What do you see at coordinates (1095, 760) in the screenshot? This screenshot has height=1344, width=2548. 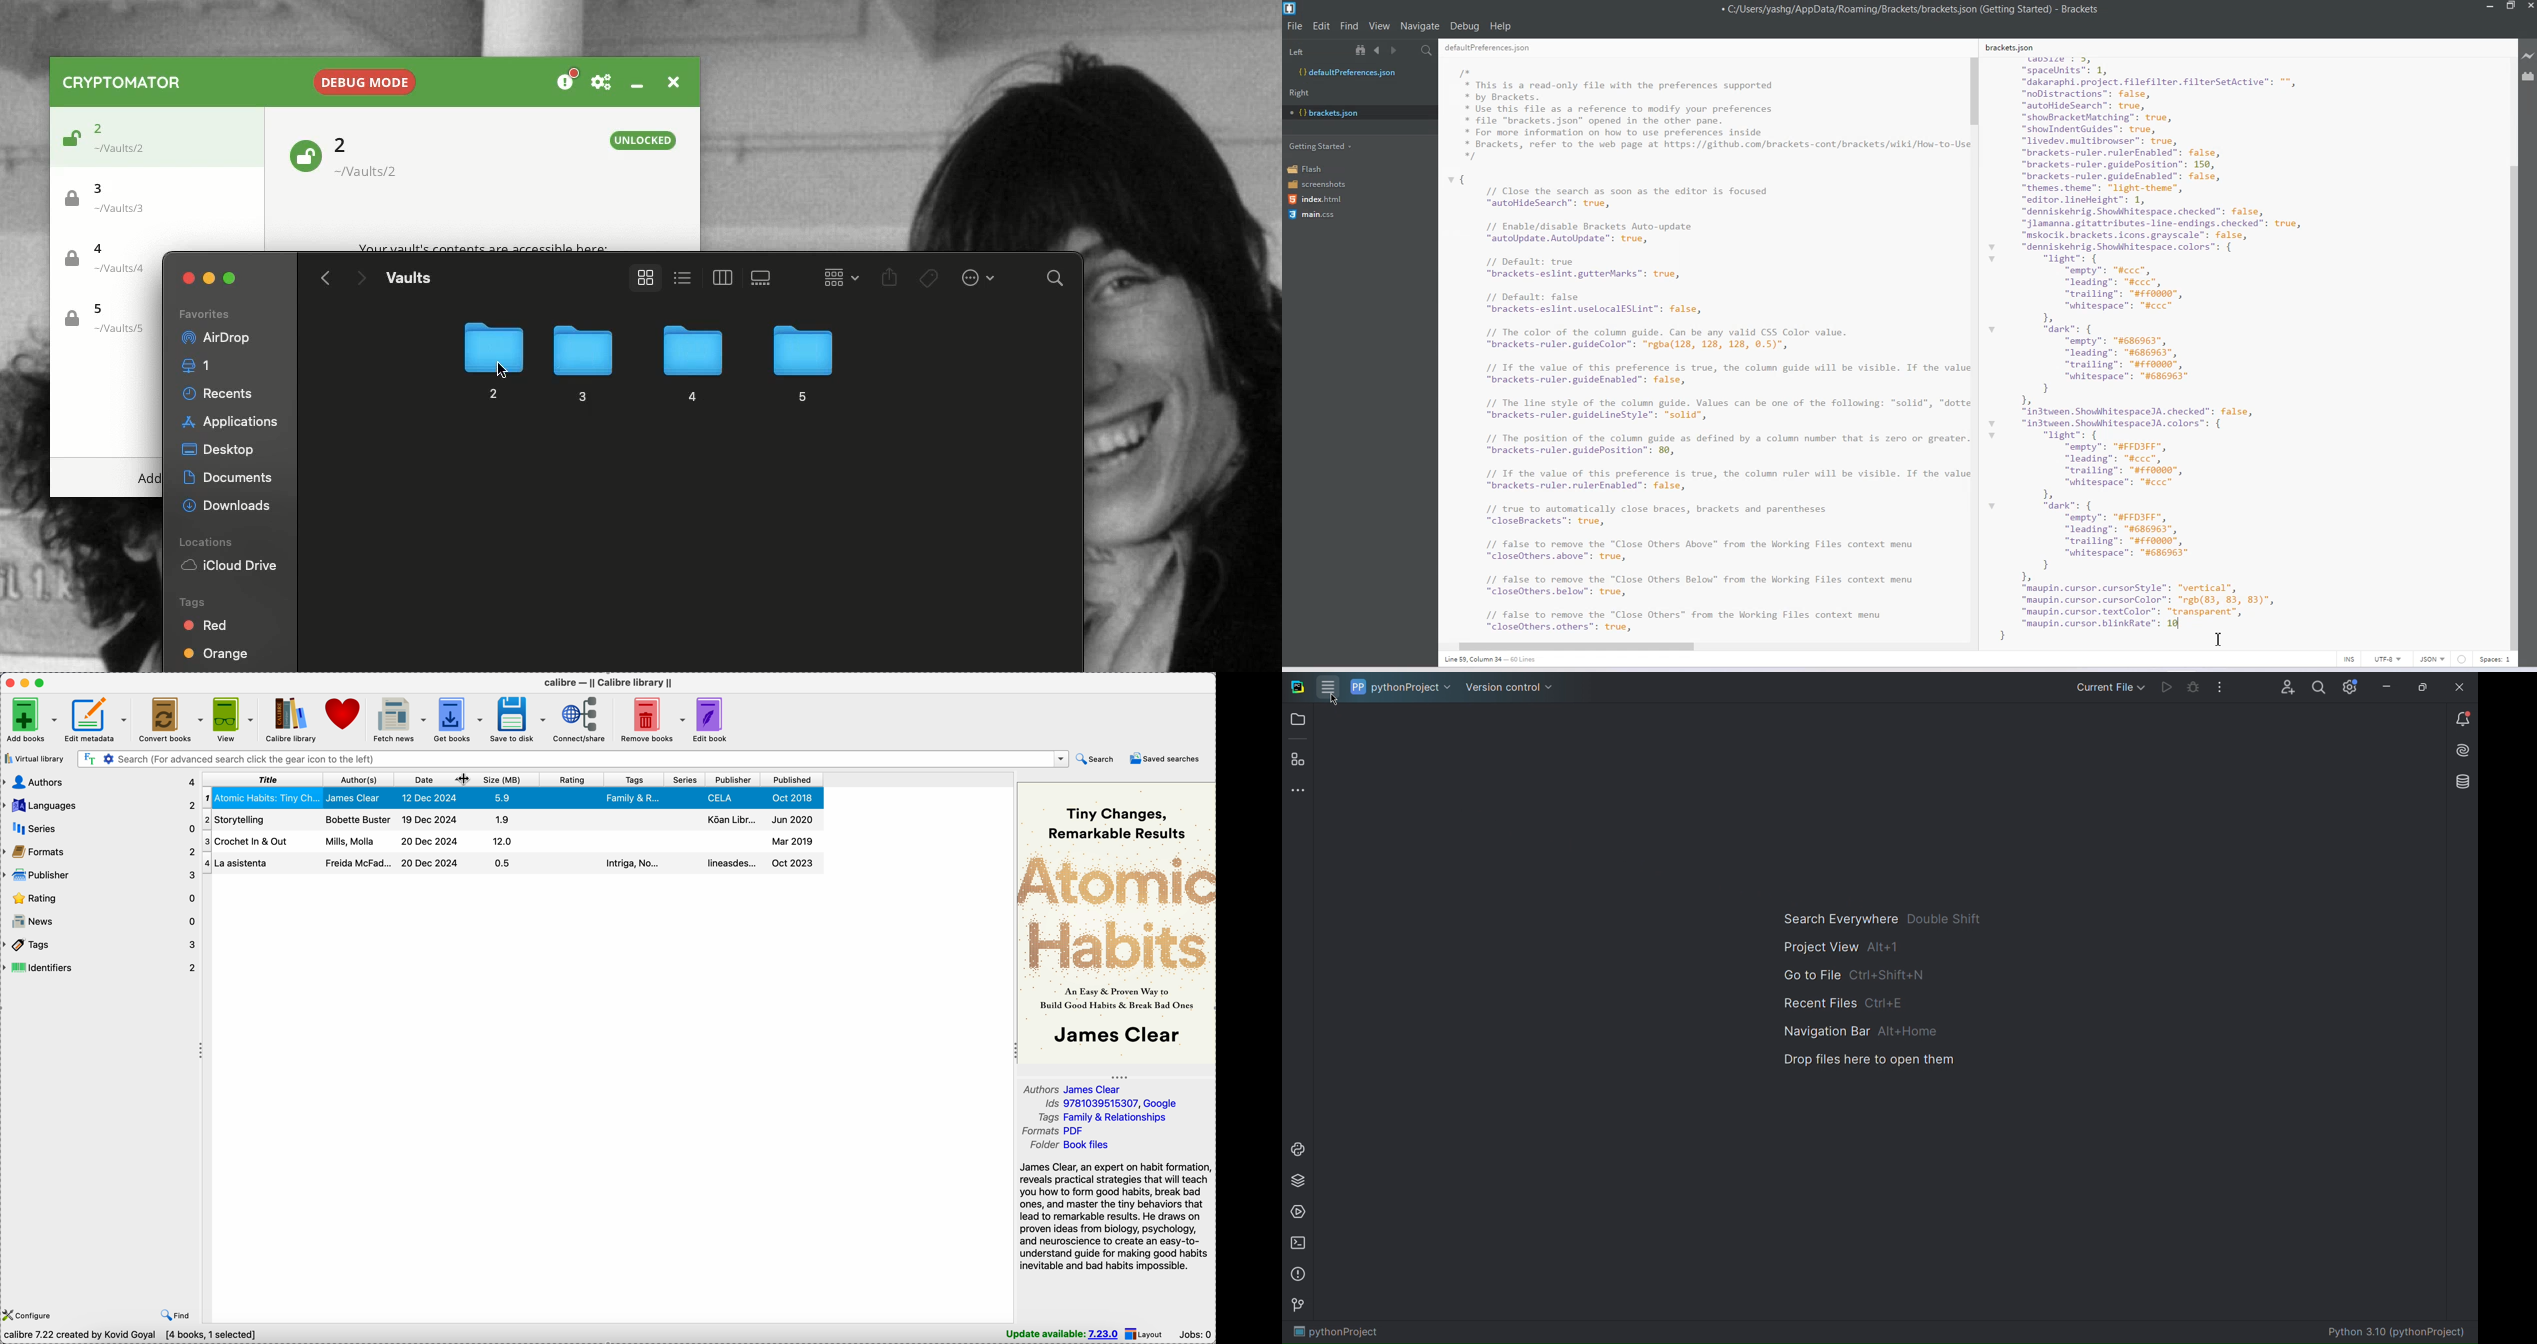 I see `search` at bounding box center [1095, 760].